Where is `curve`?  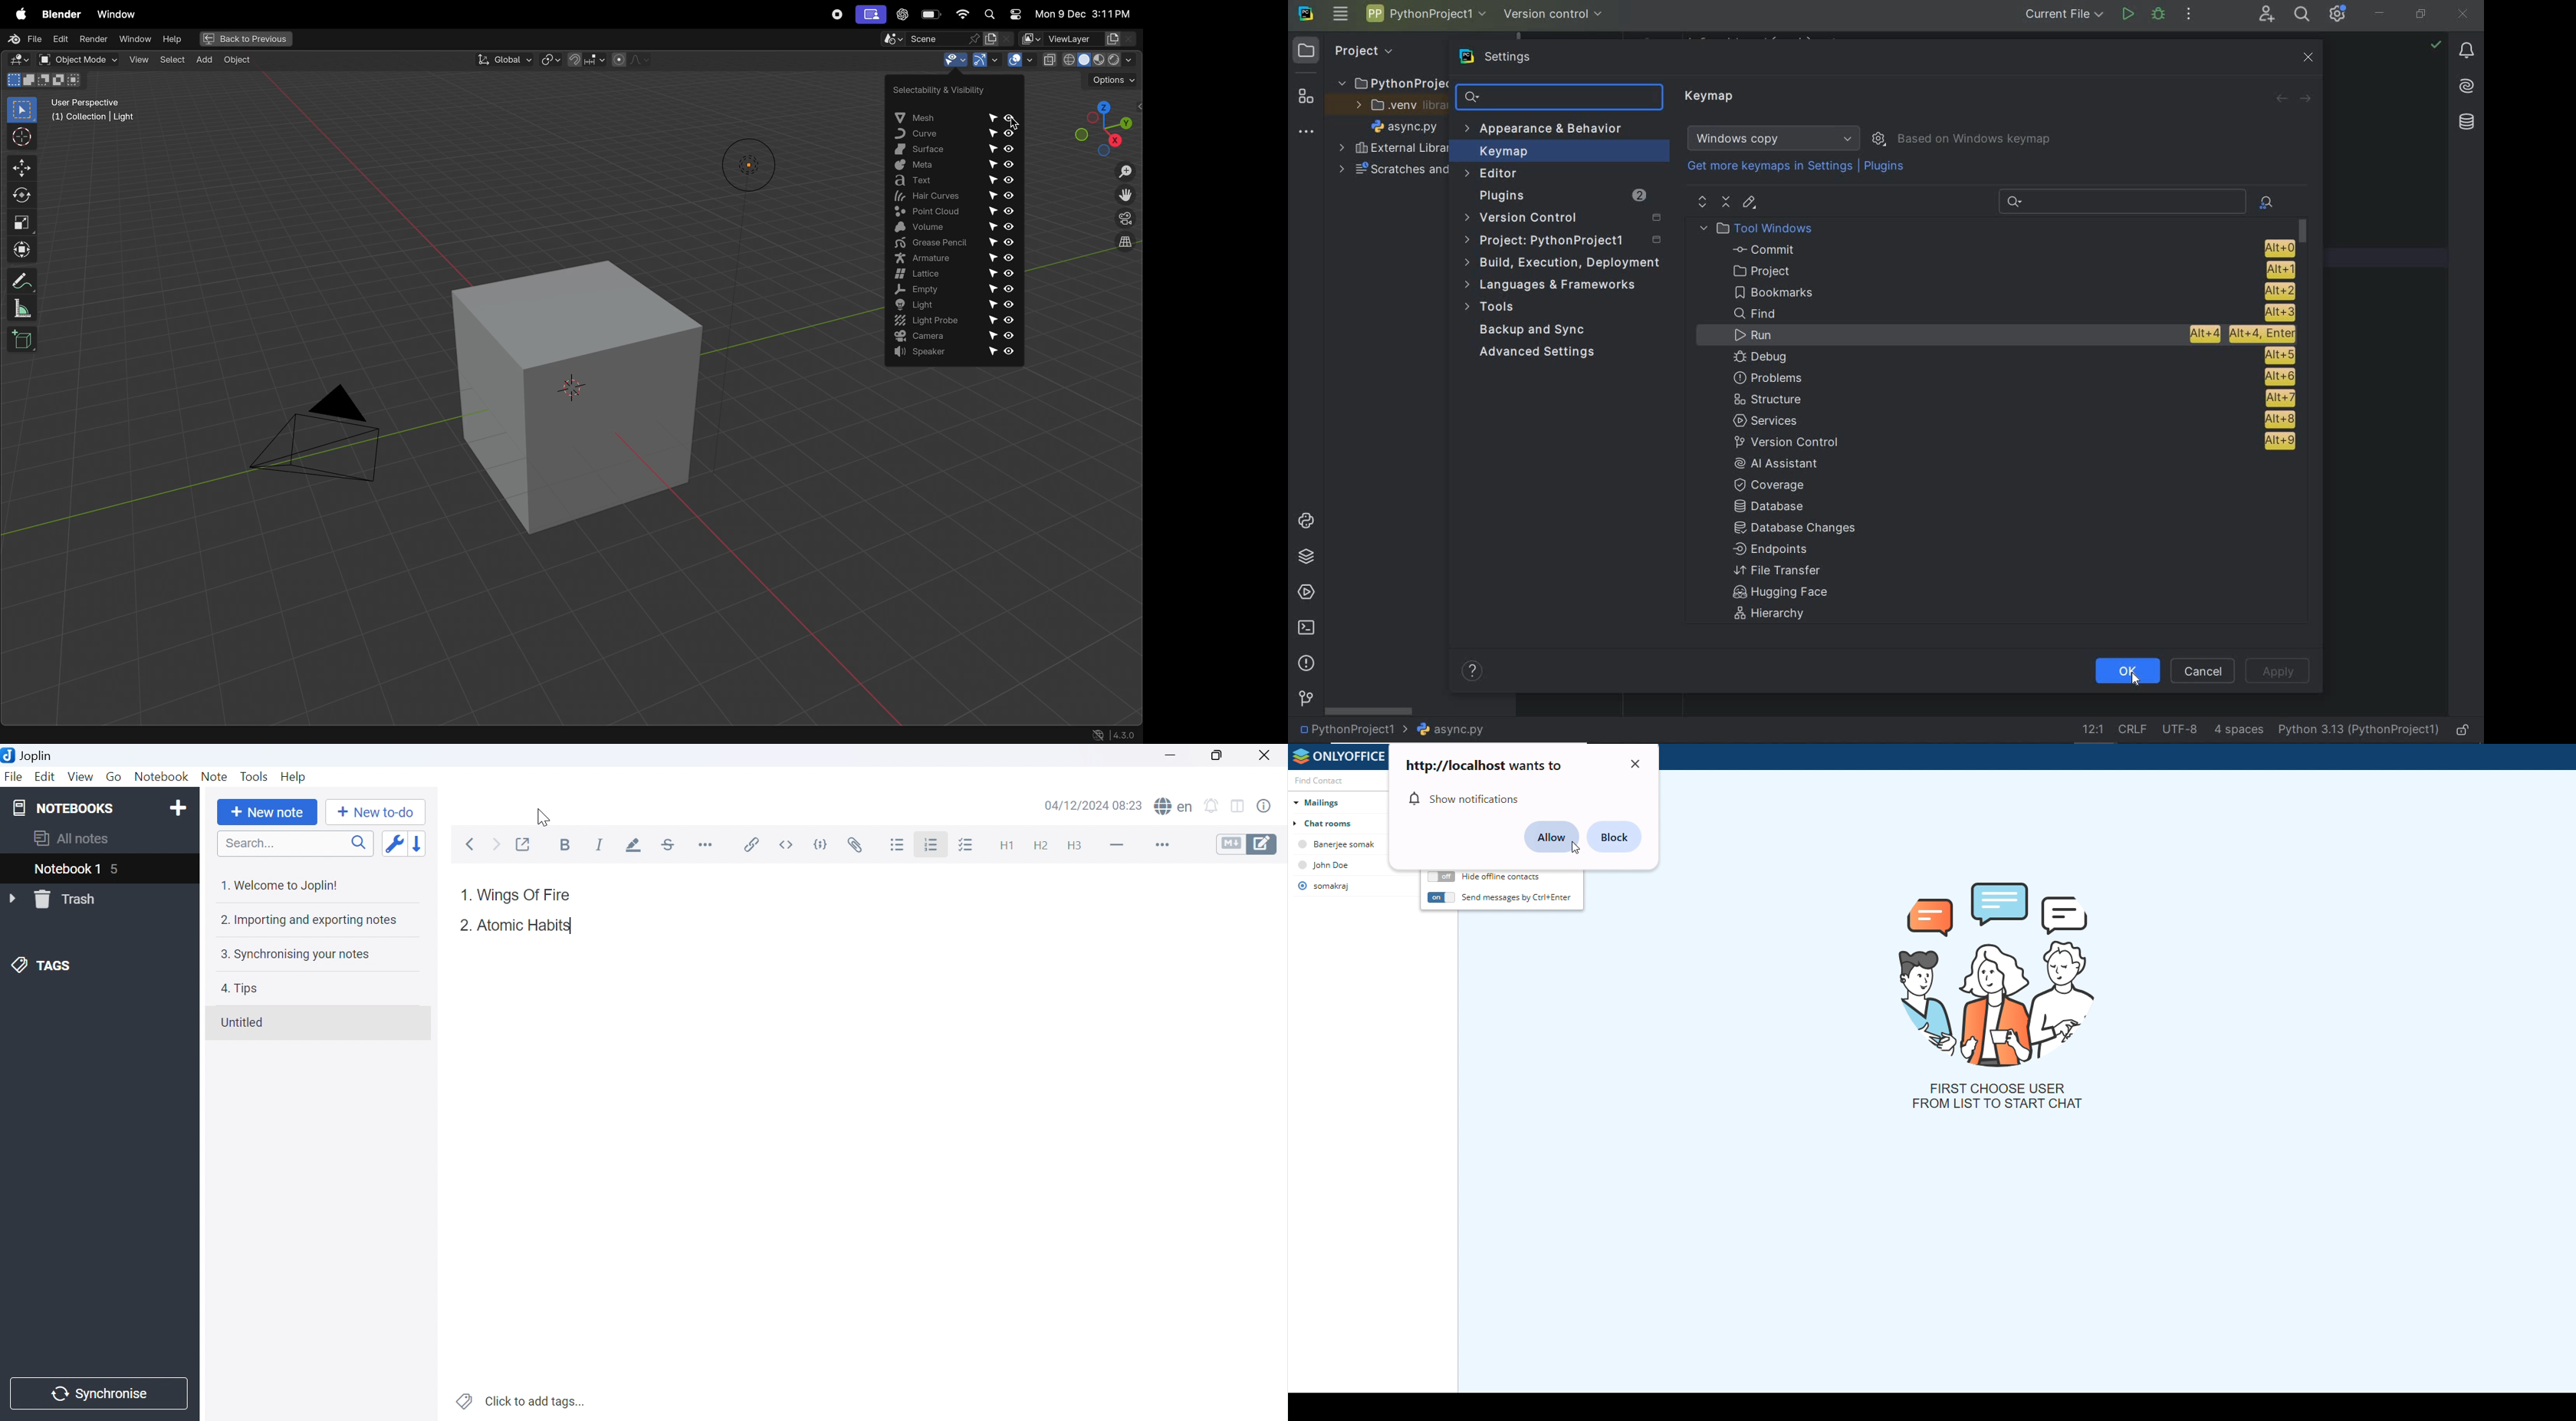 curve is located at coordinates (953, 134).